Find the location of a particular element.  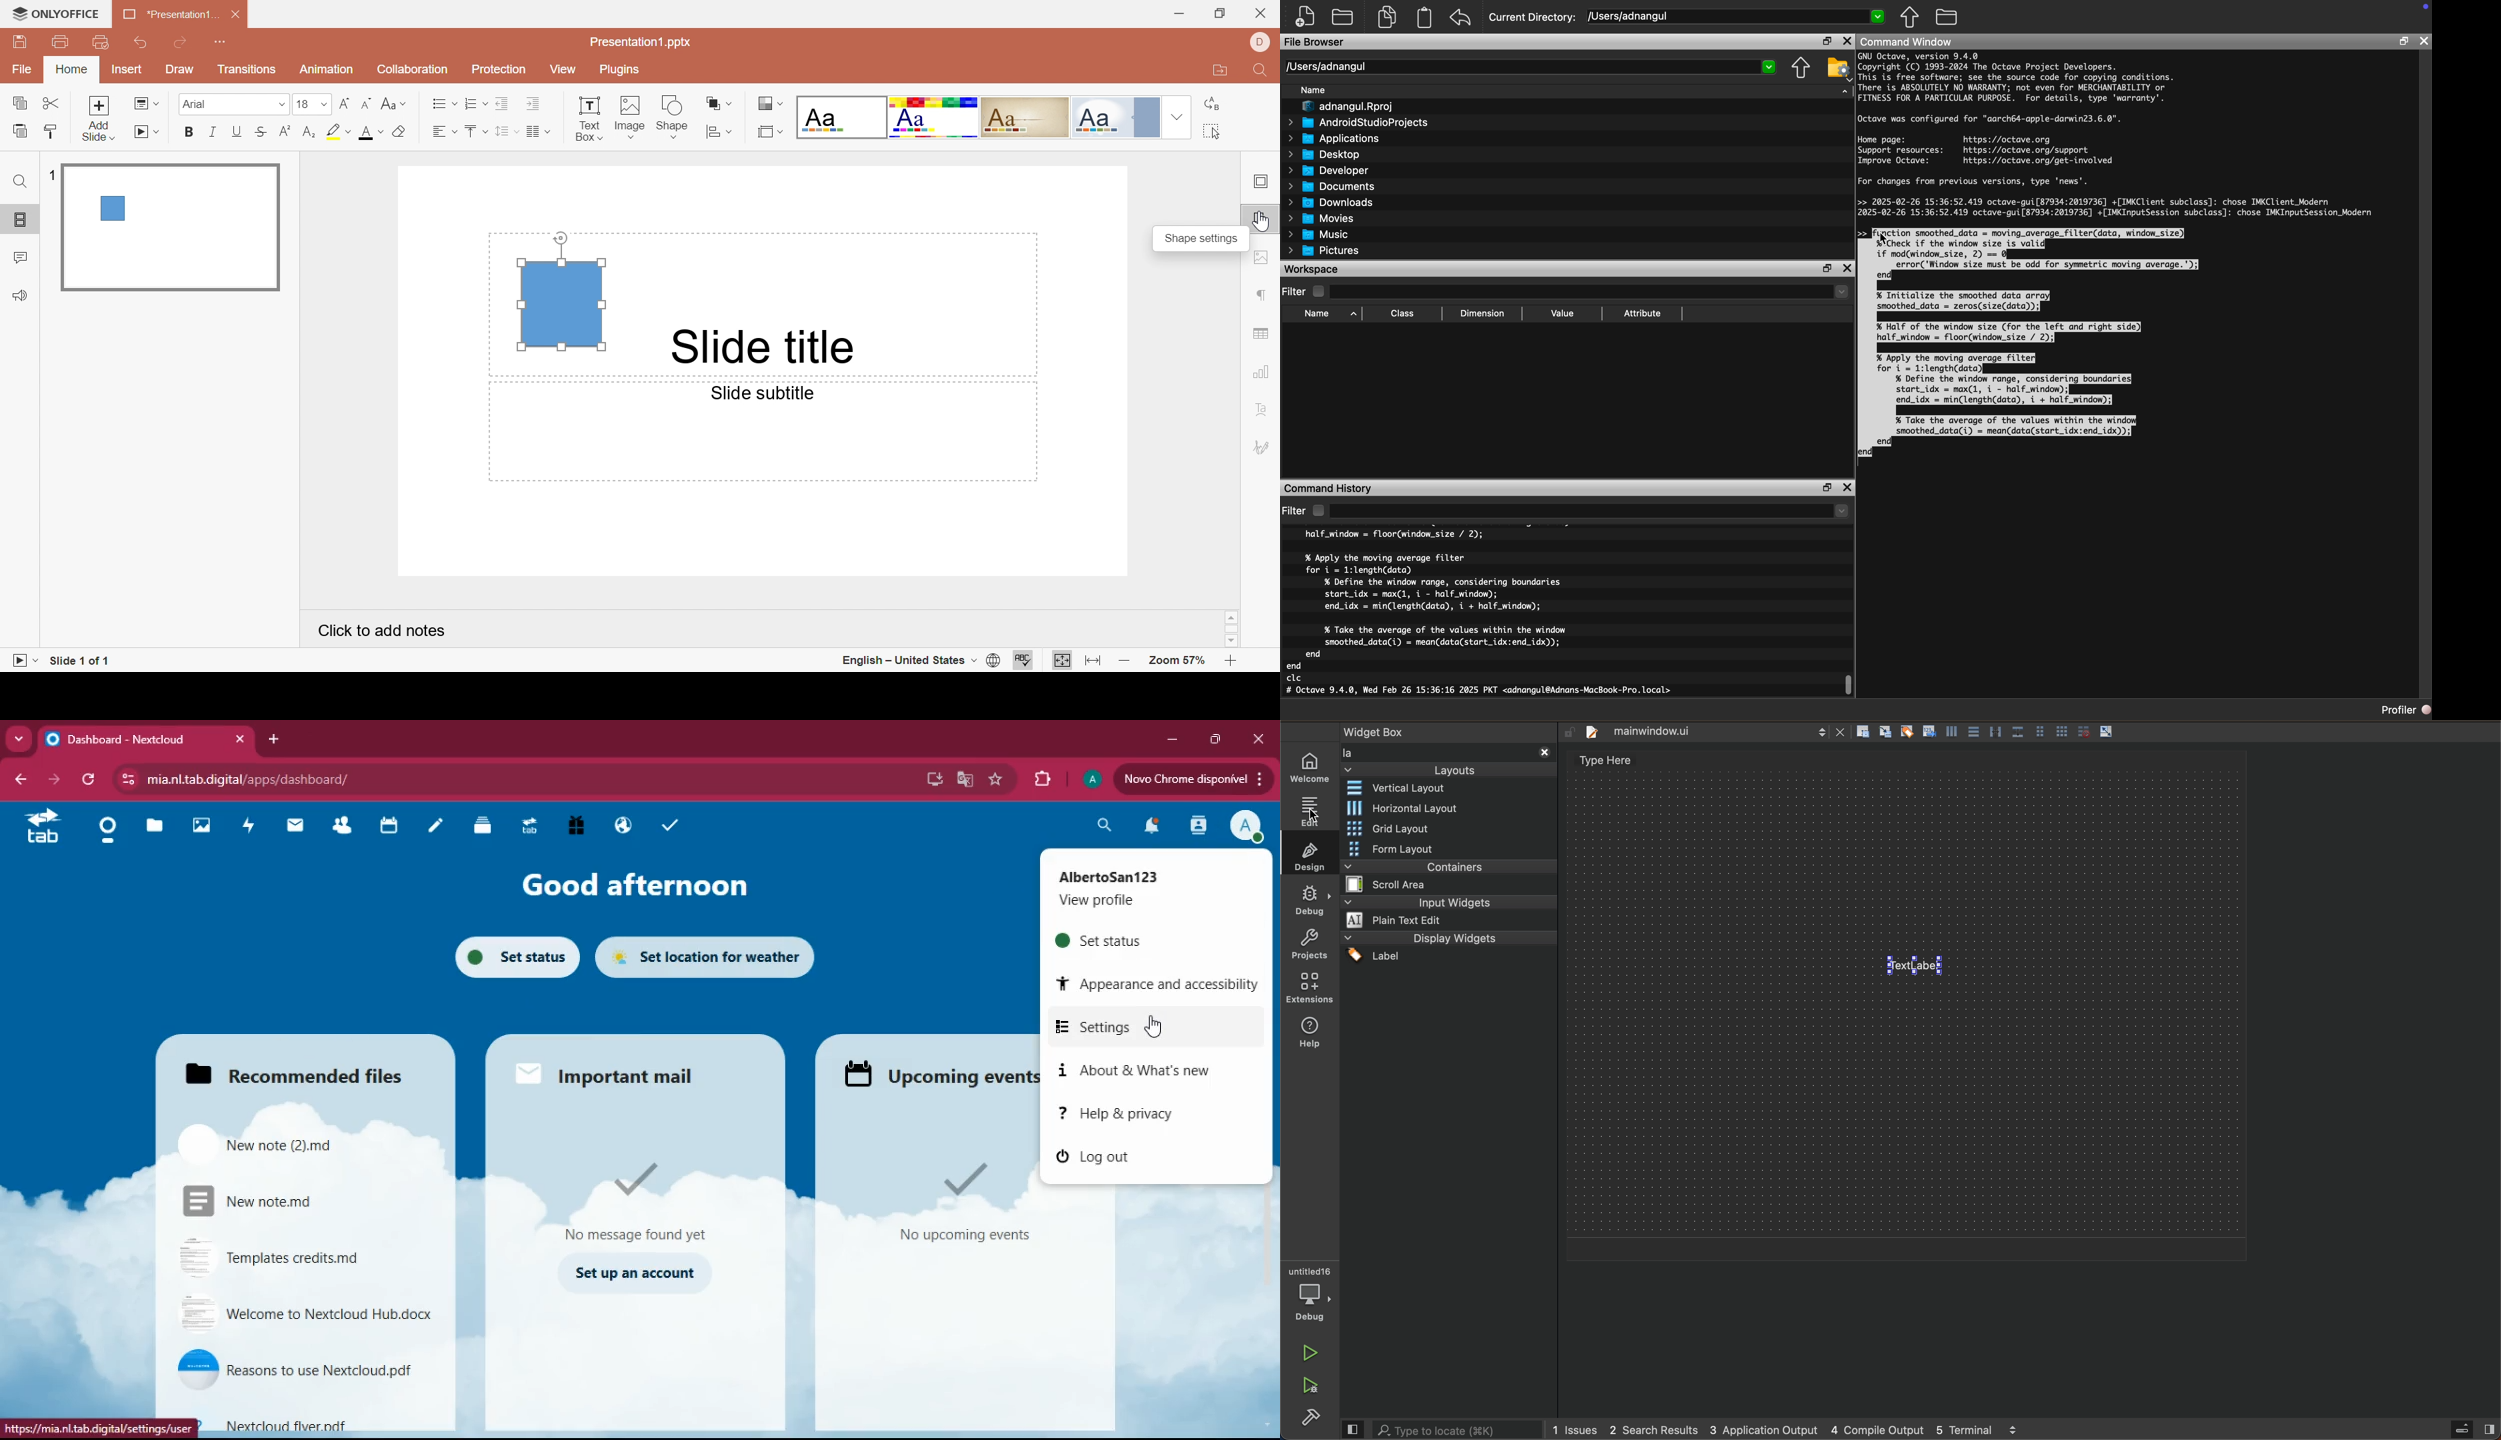

Start slideshow is located at coordinates (149, 133).